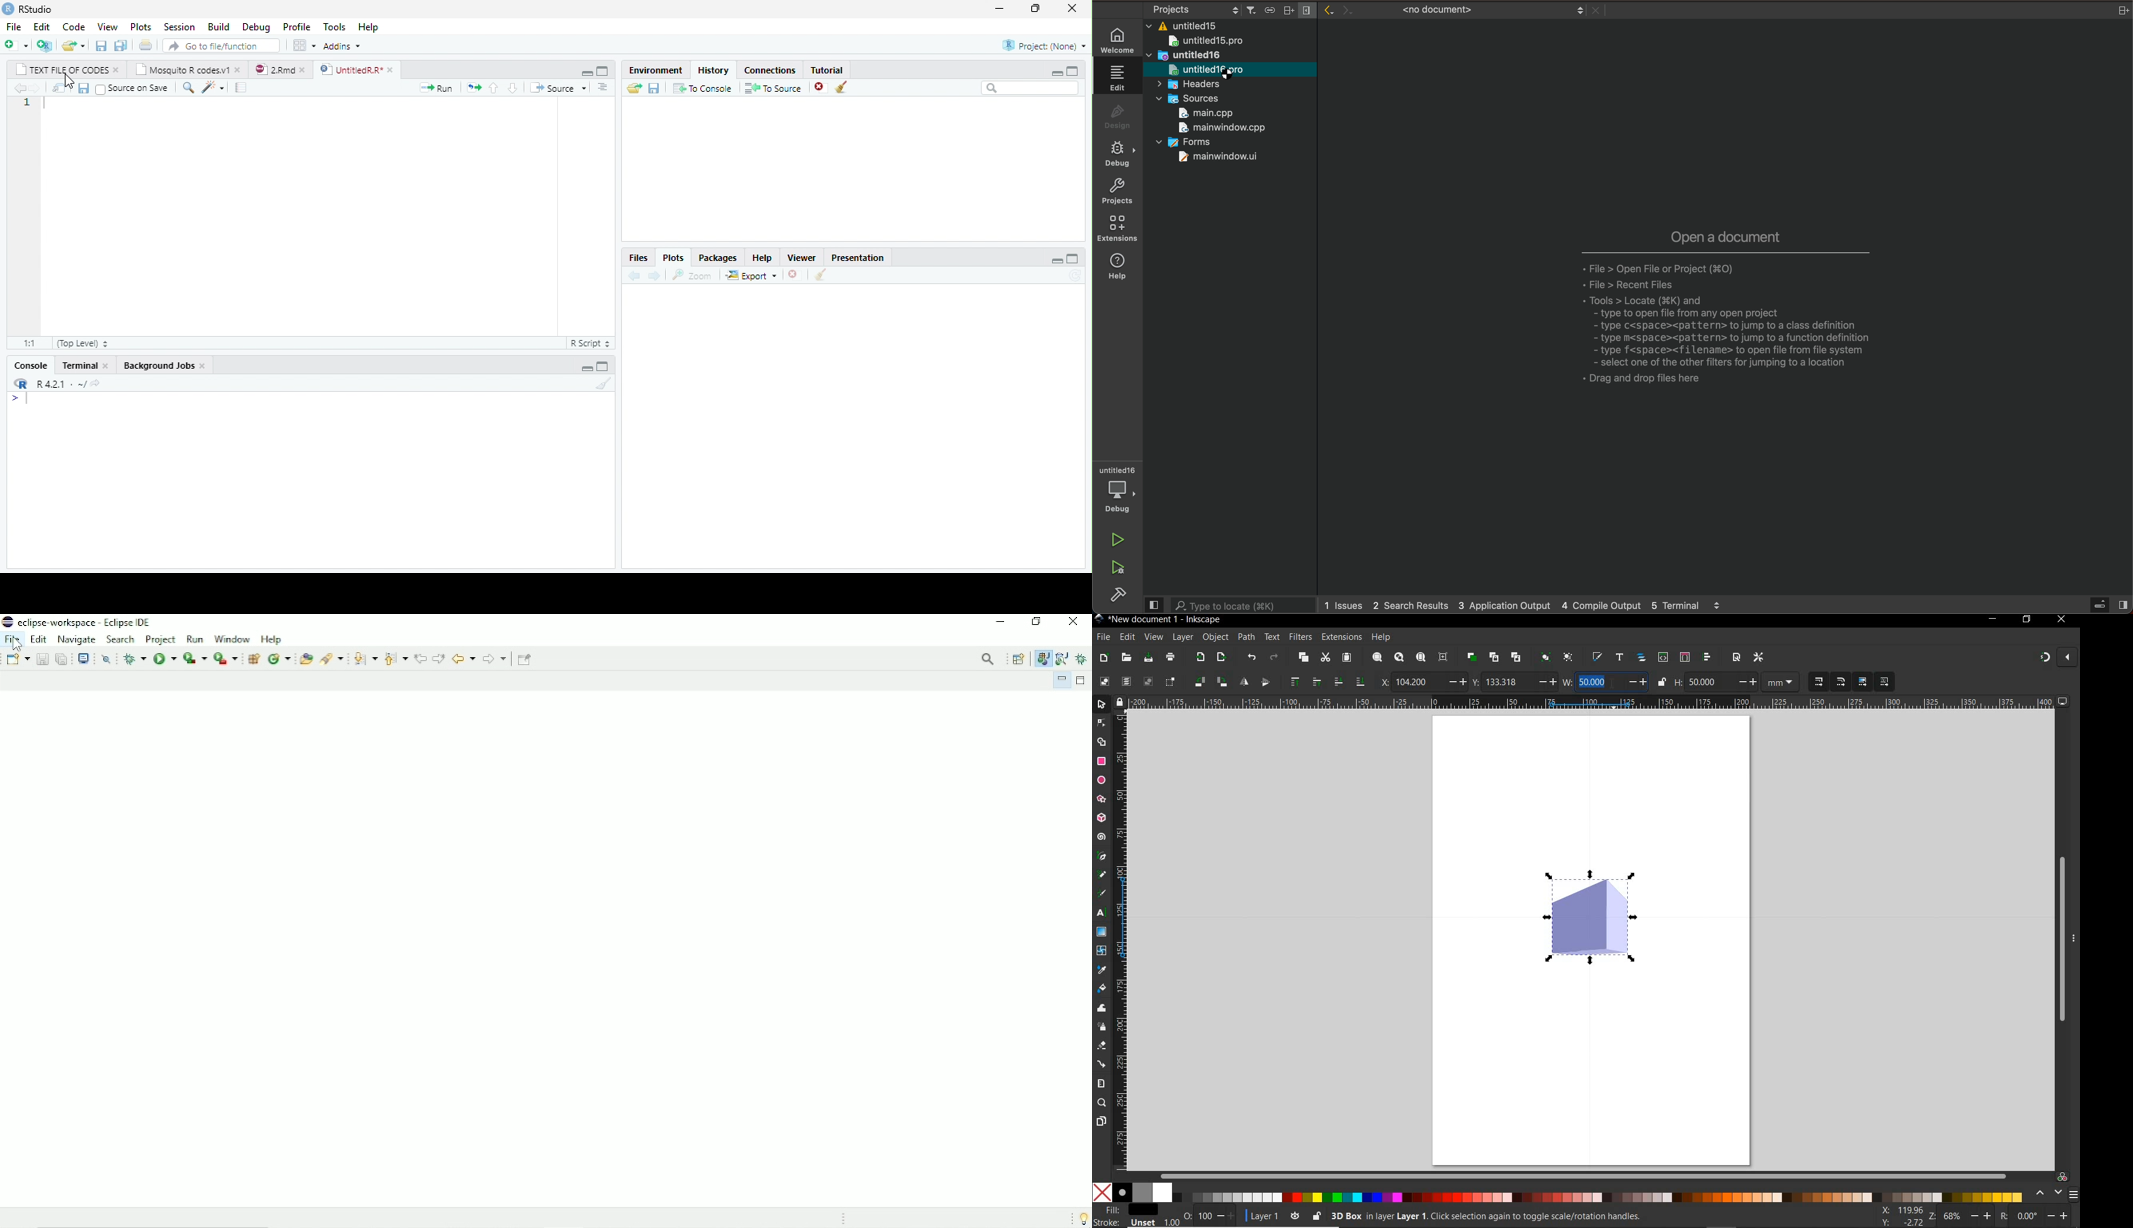 The image size is (2156, 1232). What do you see at coordinates (793, 274) in the screenshot?
I see `close` at bounding box center [793, 274].